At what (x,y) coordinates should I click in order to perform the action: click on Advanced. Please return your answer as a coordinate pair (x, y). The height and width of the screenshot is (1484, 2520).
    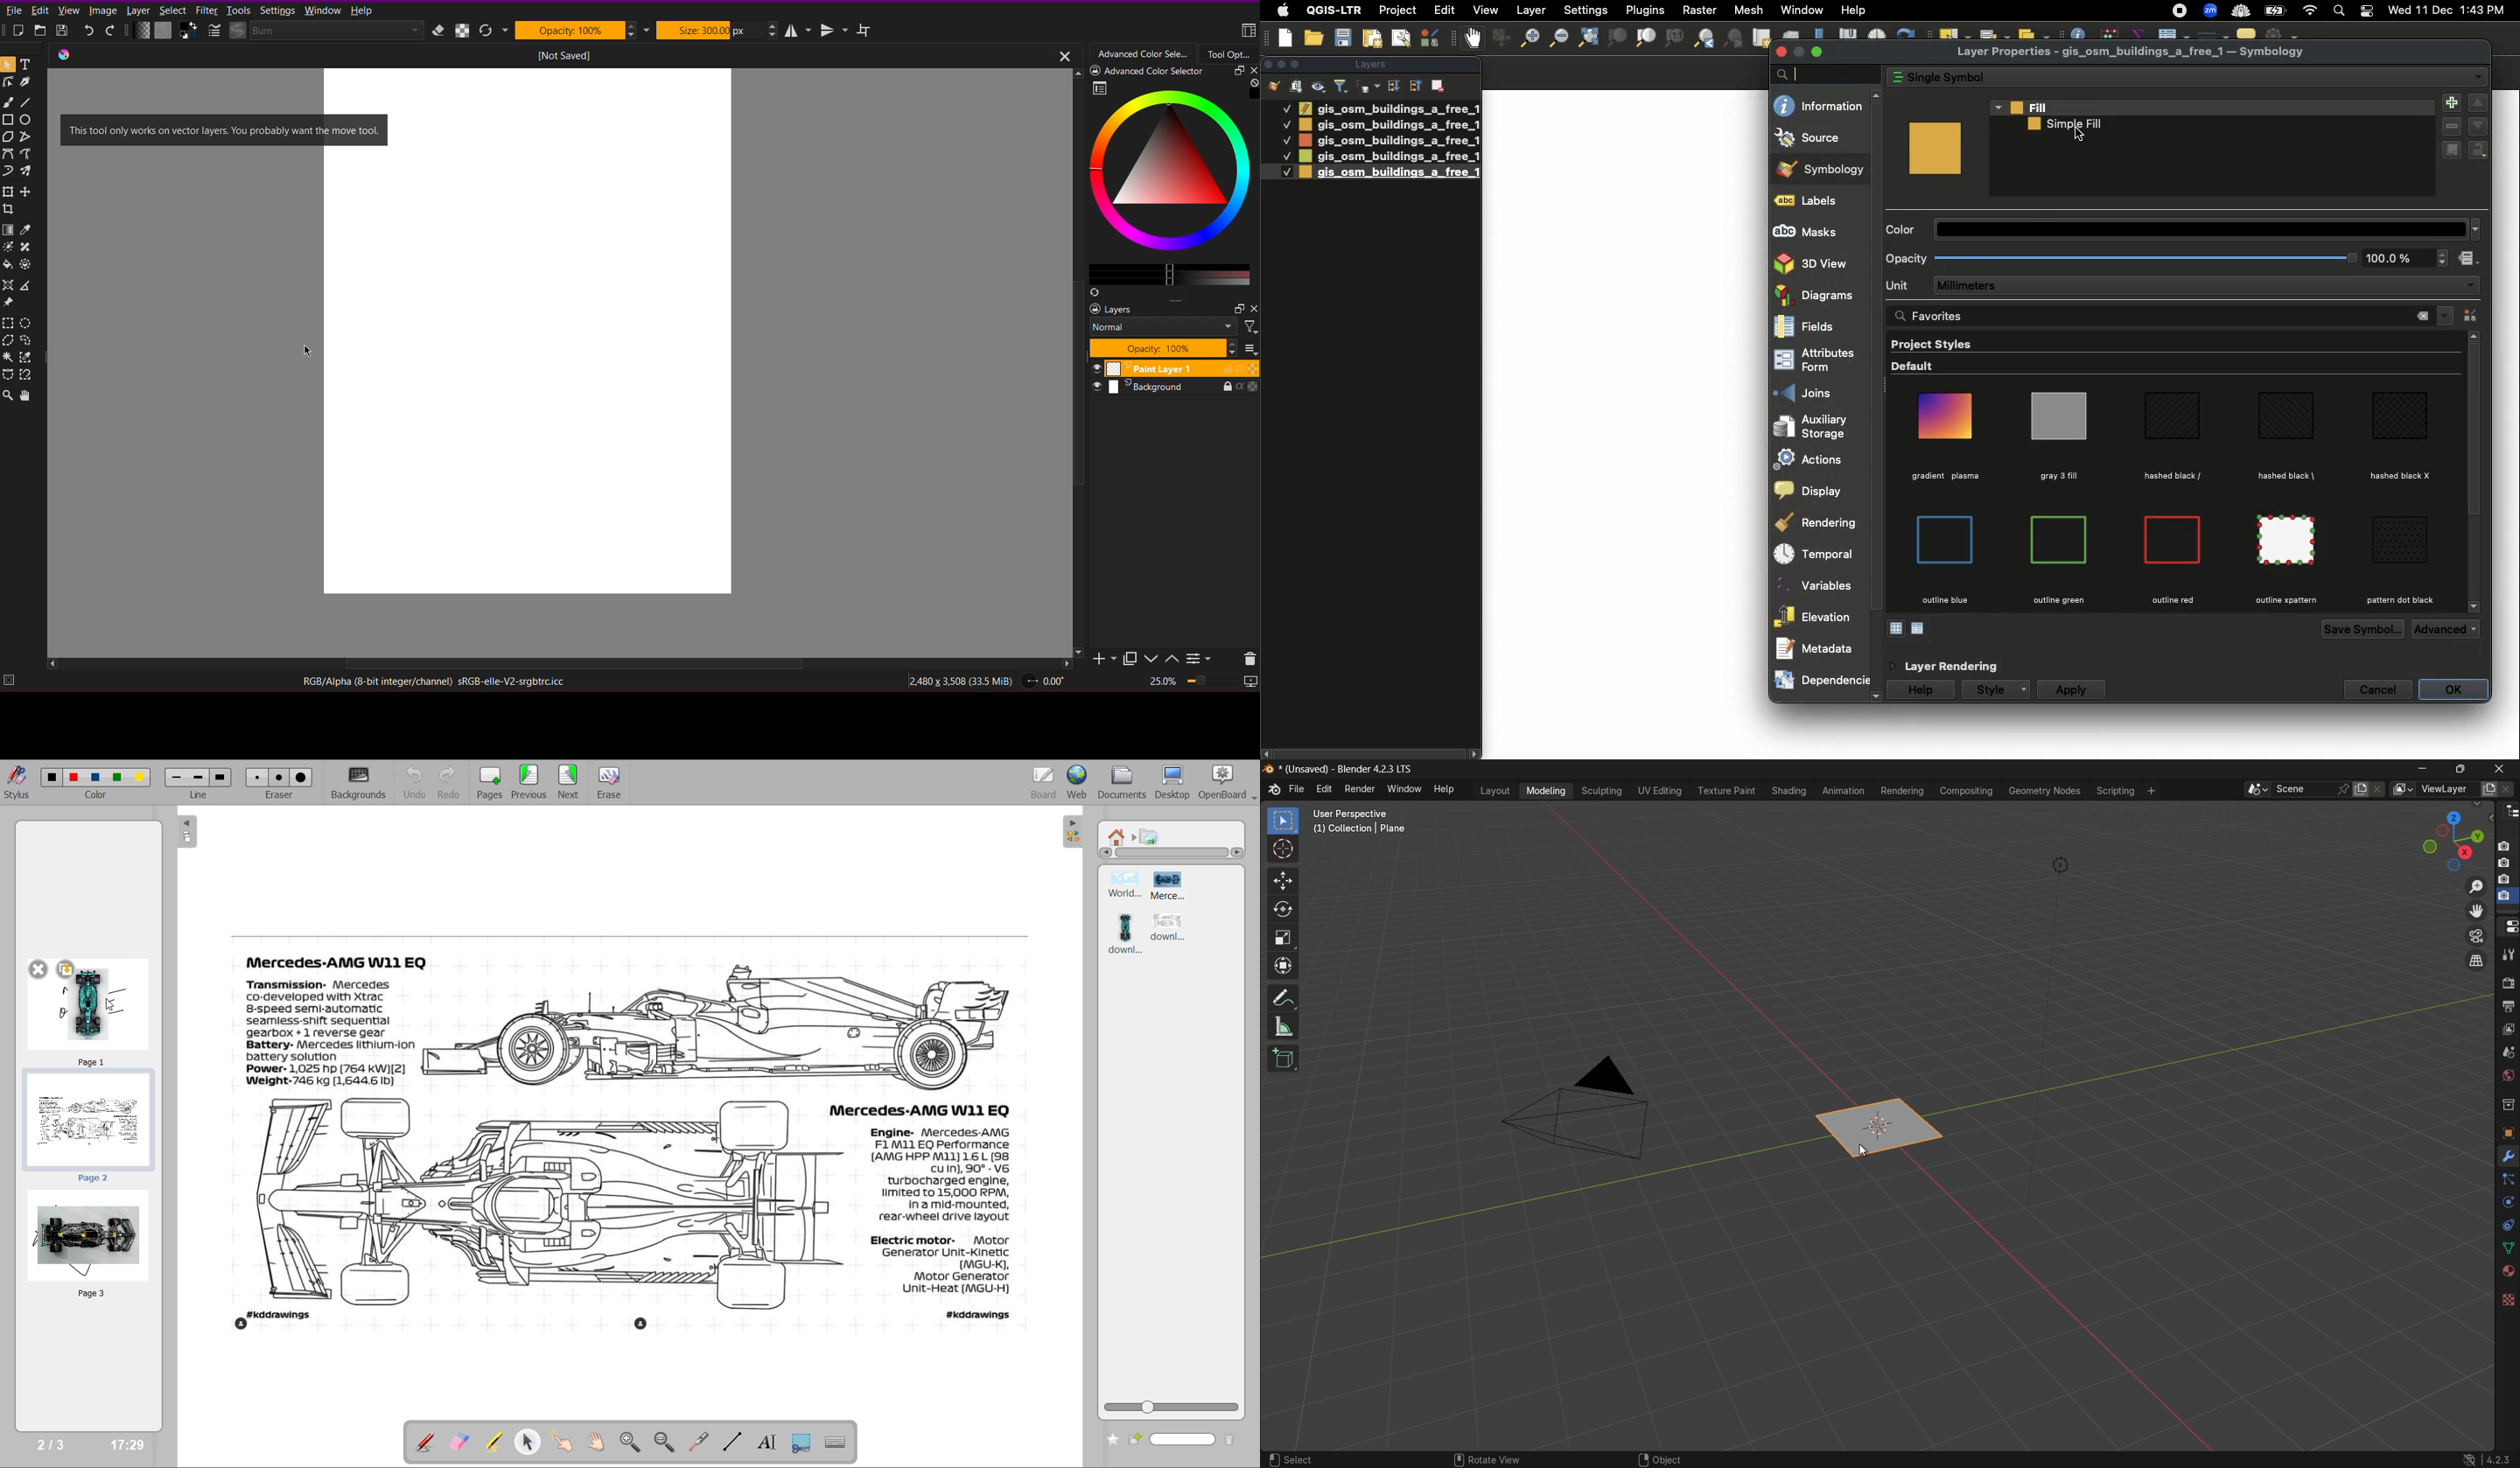
    Looking at the image, I should click on (2440, 629).